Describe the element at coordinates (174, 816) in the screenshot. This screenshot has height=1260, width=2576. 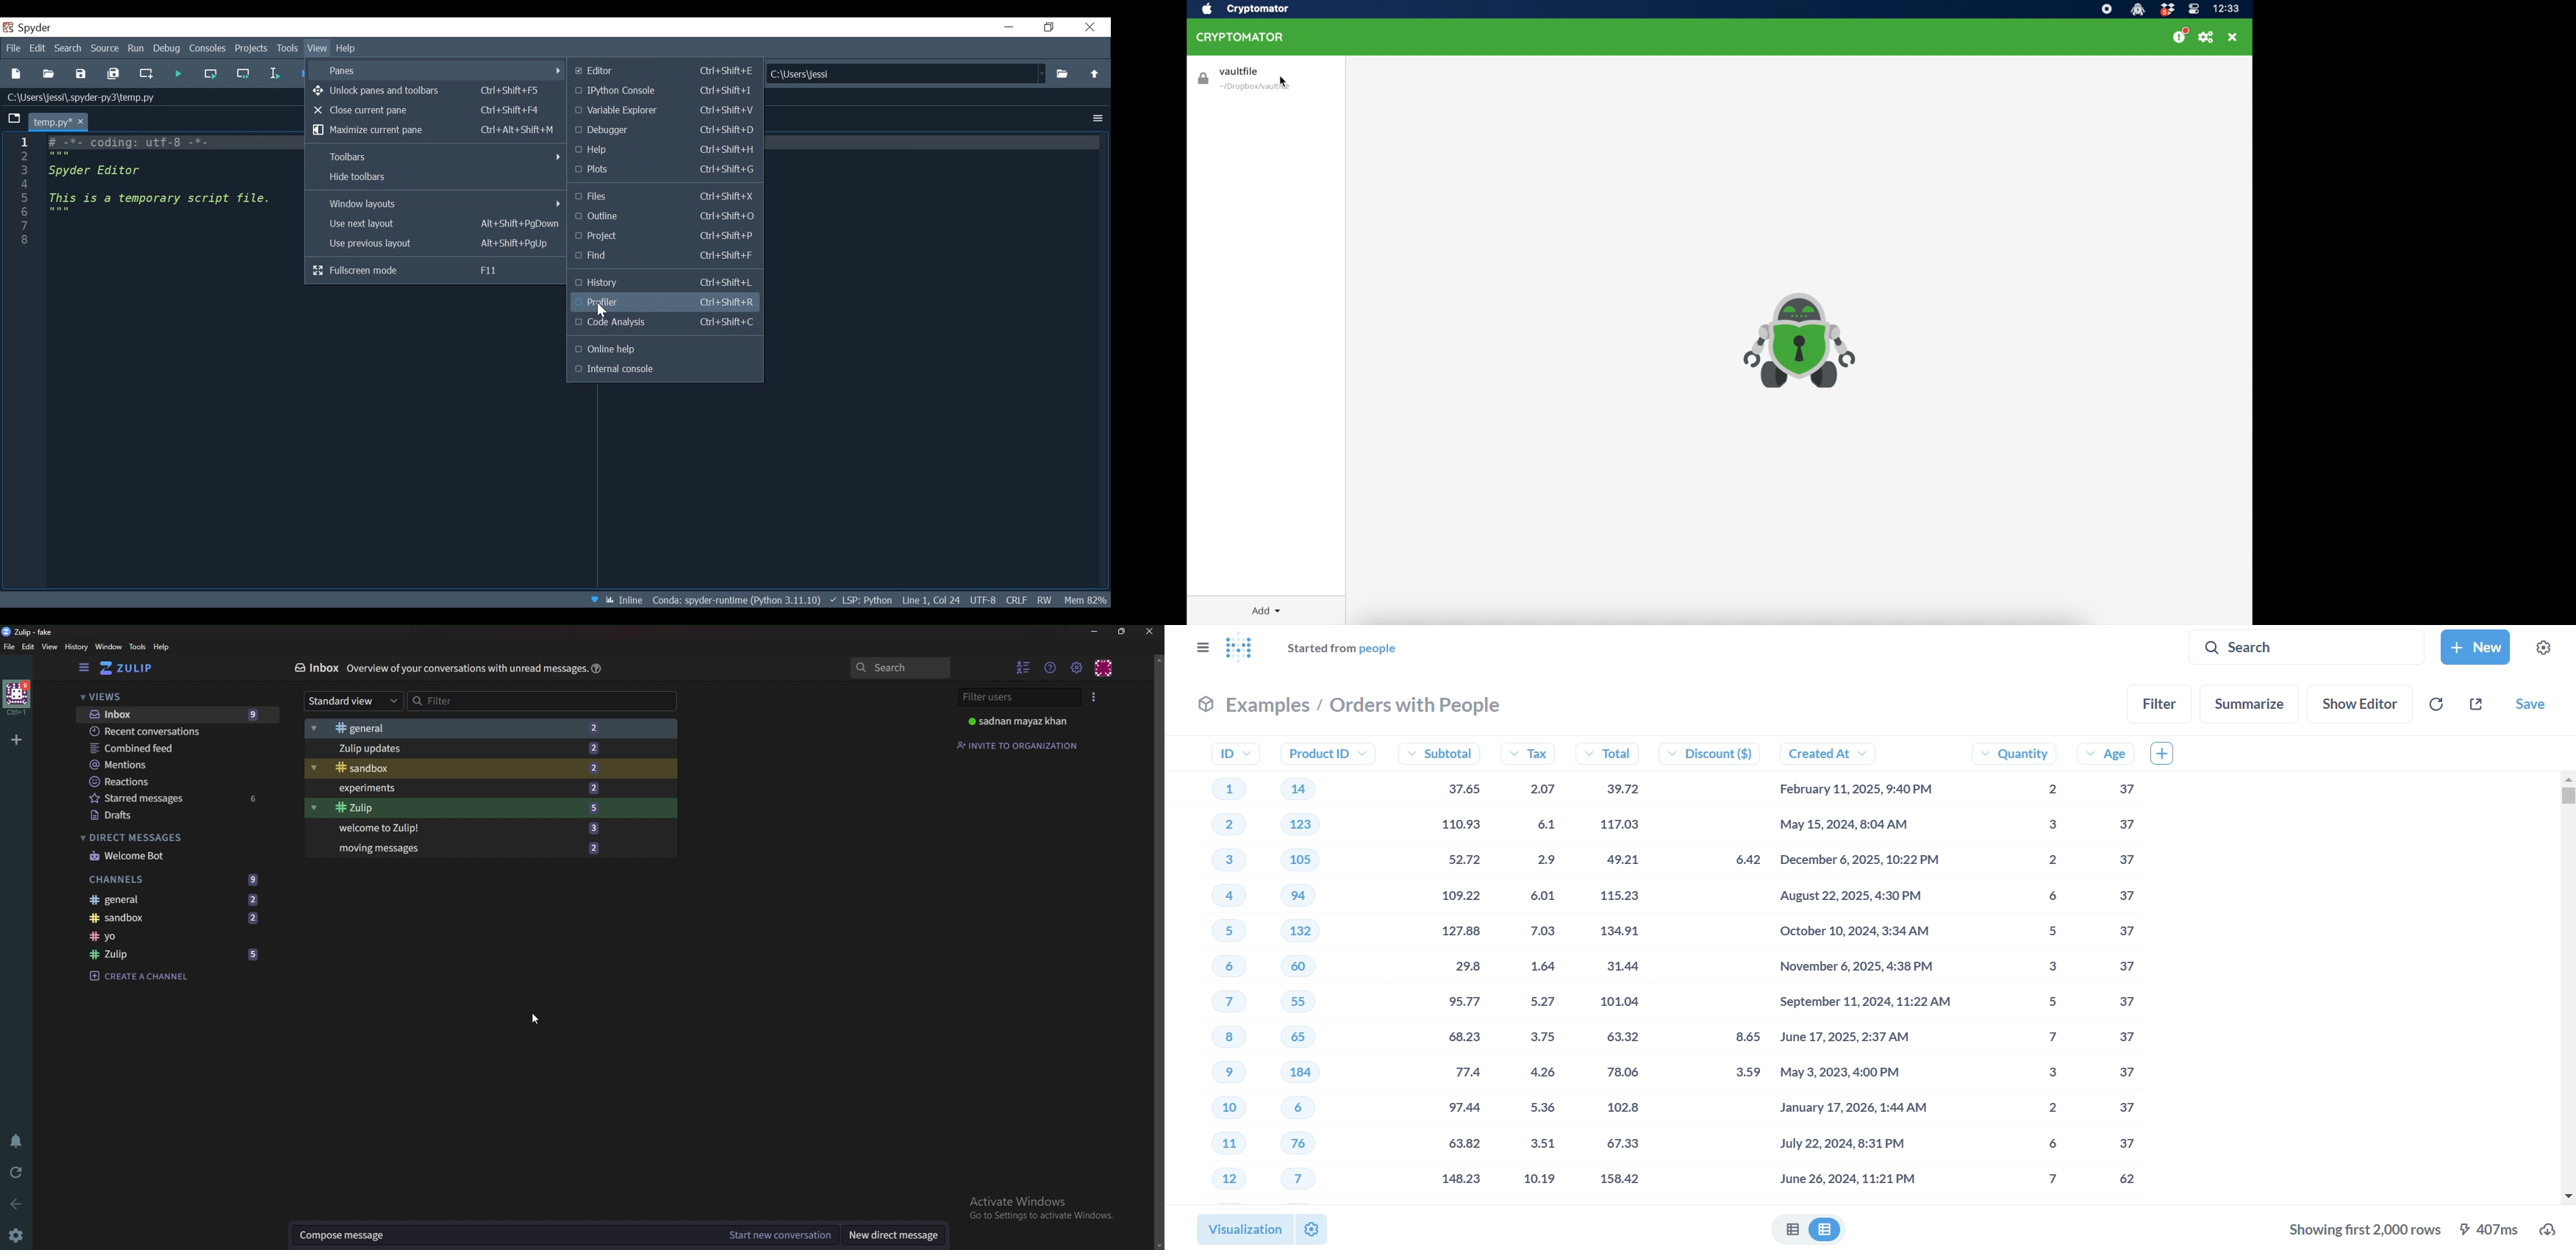
I see `Drafts` at that location.